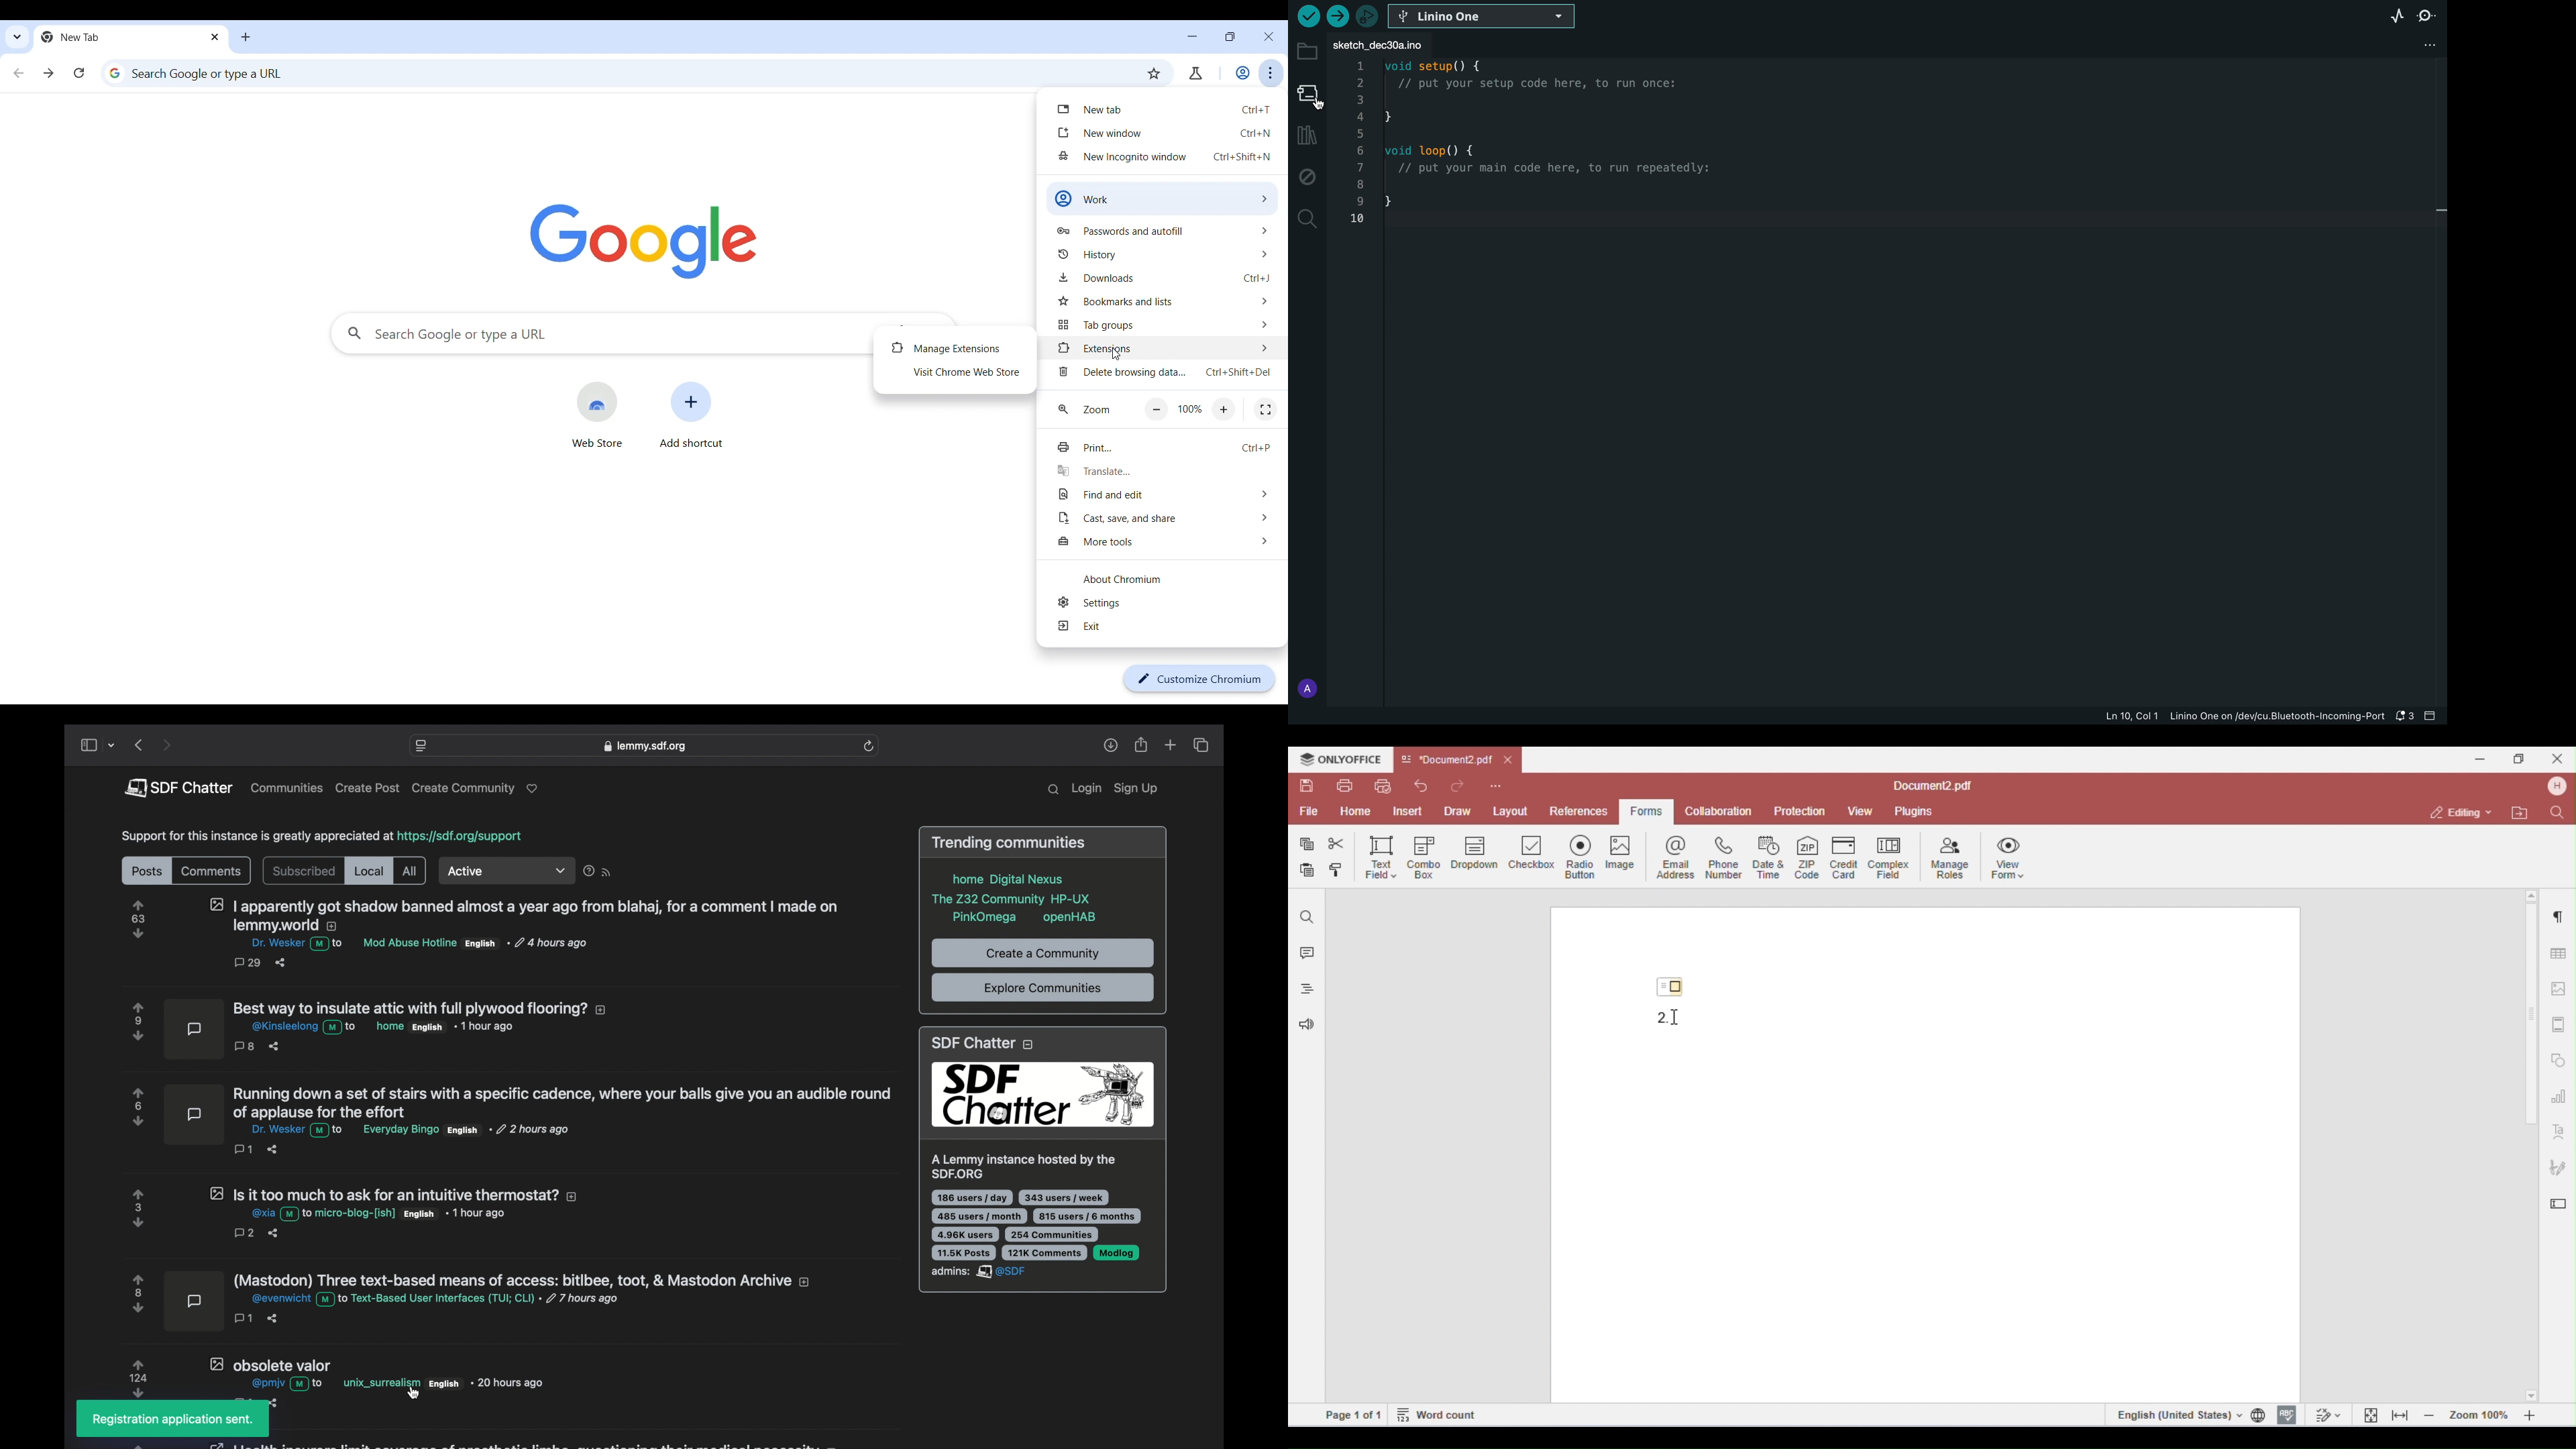 This screenshot has width=2576, height=1456. I want to click on Open new window, so click(1163, 131).